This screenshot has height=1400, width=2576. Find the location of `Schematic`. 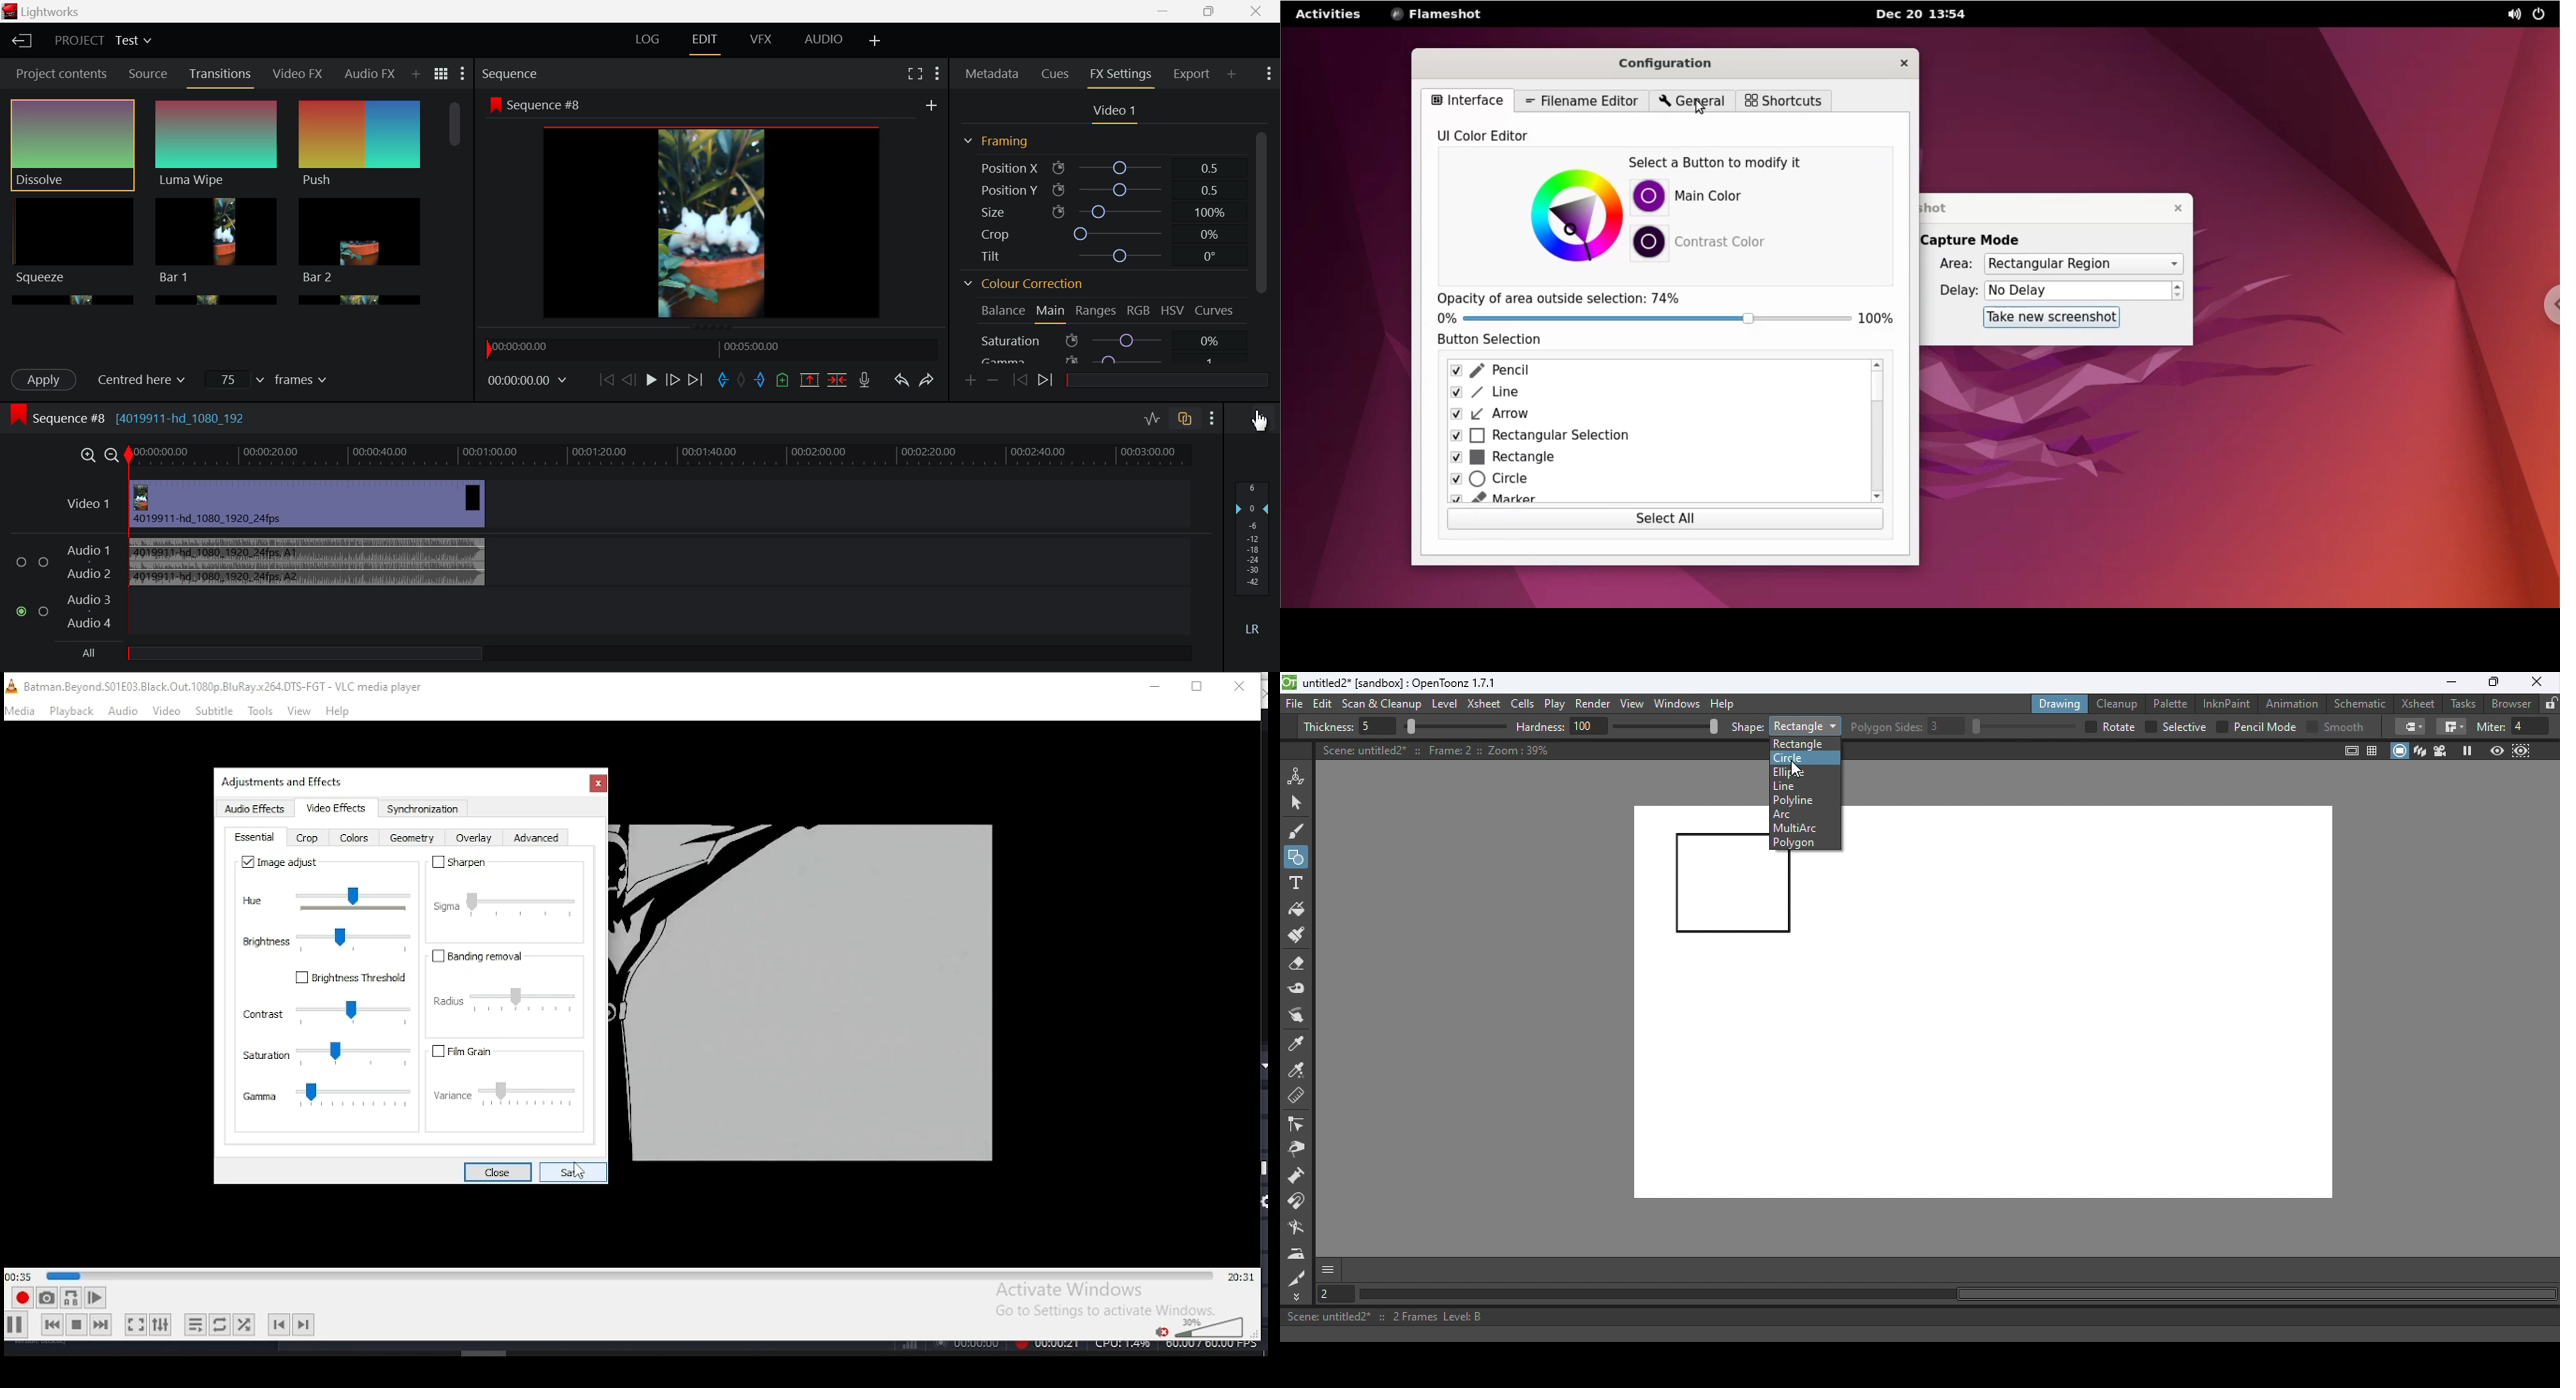

Schematic is located at coordinates (2360, 704).